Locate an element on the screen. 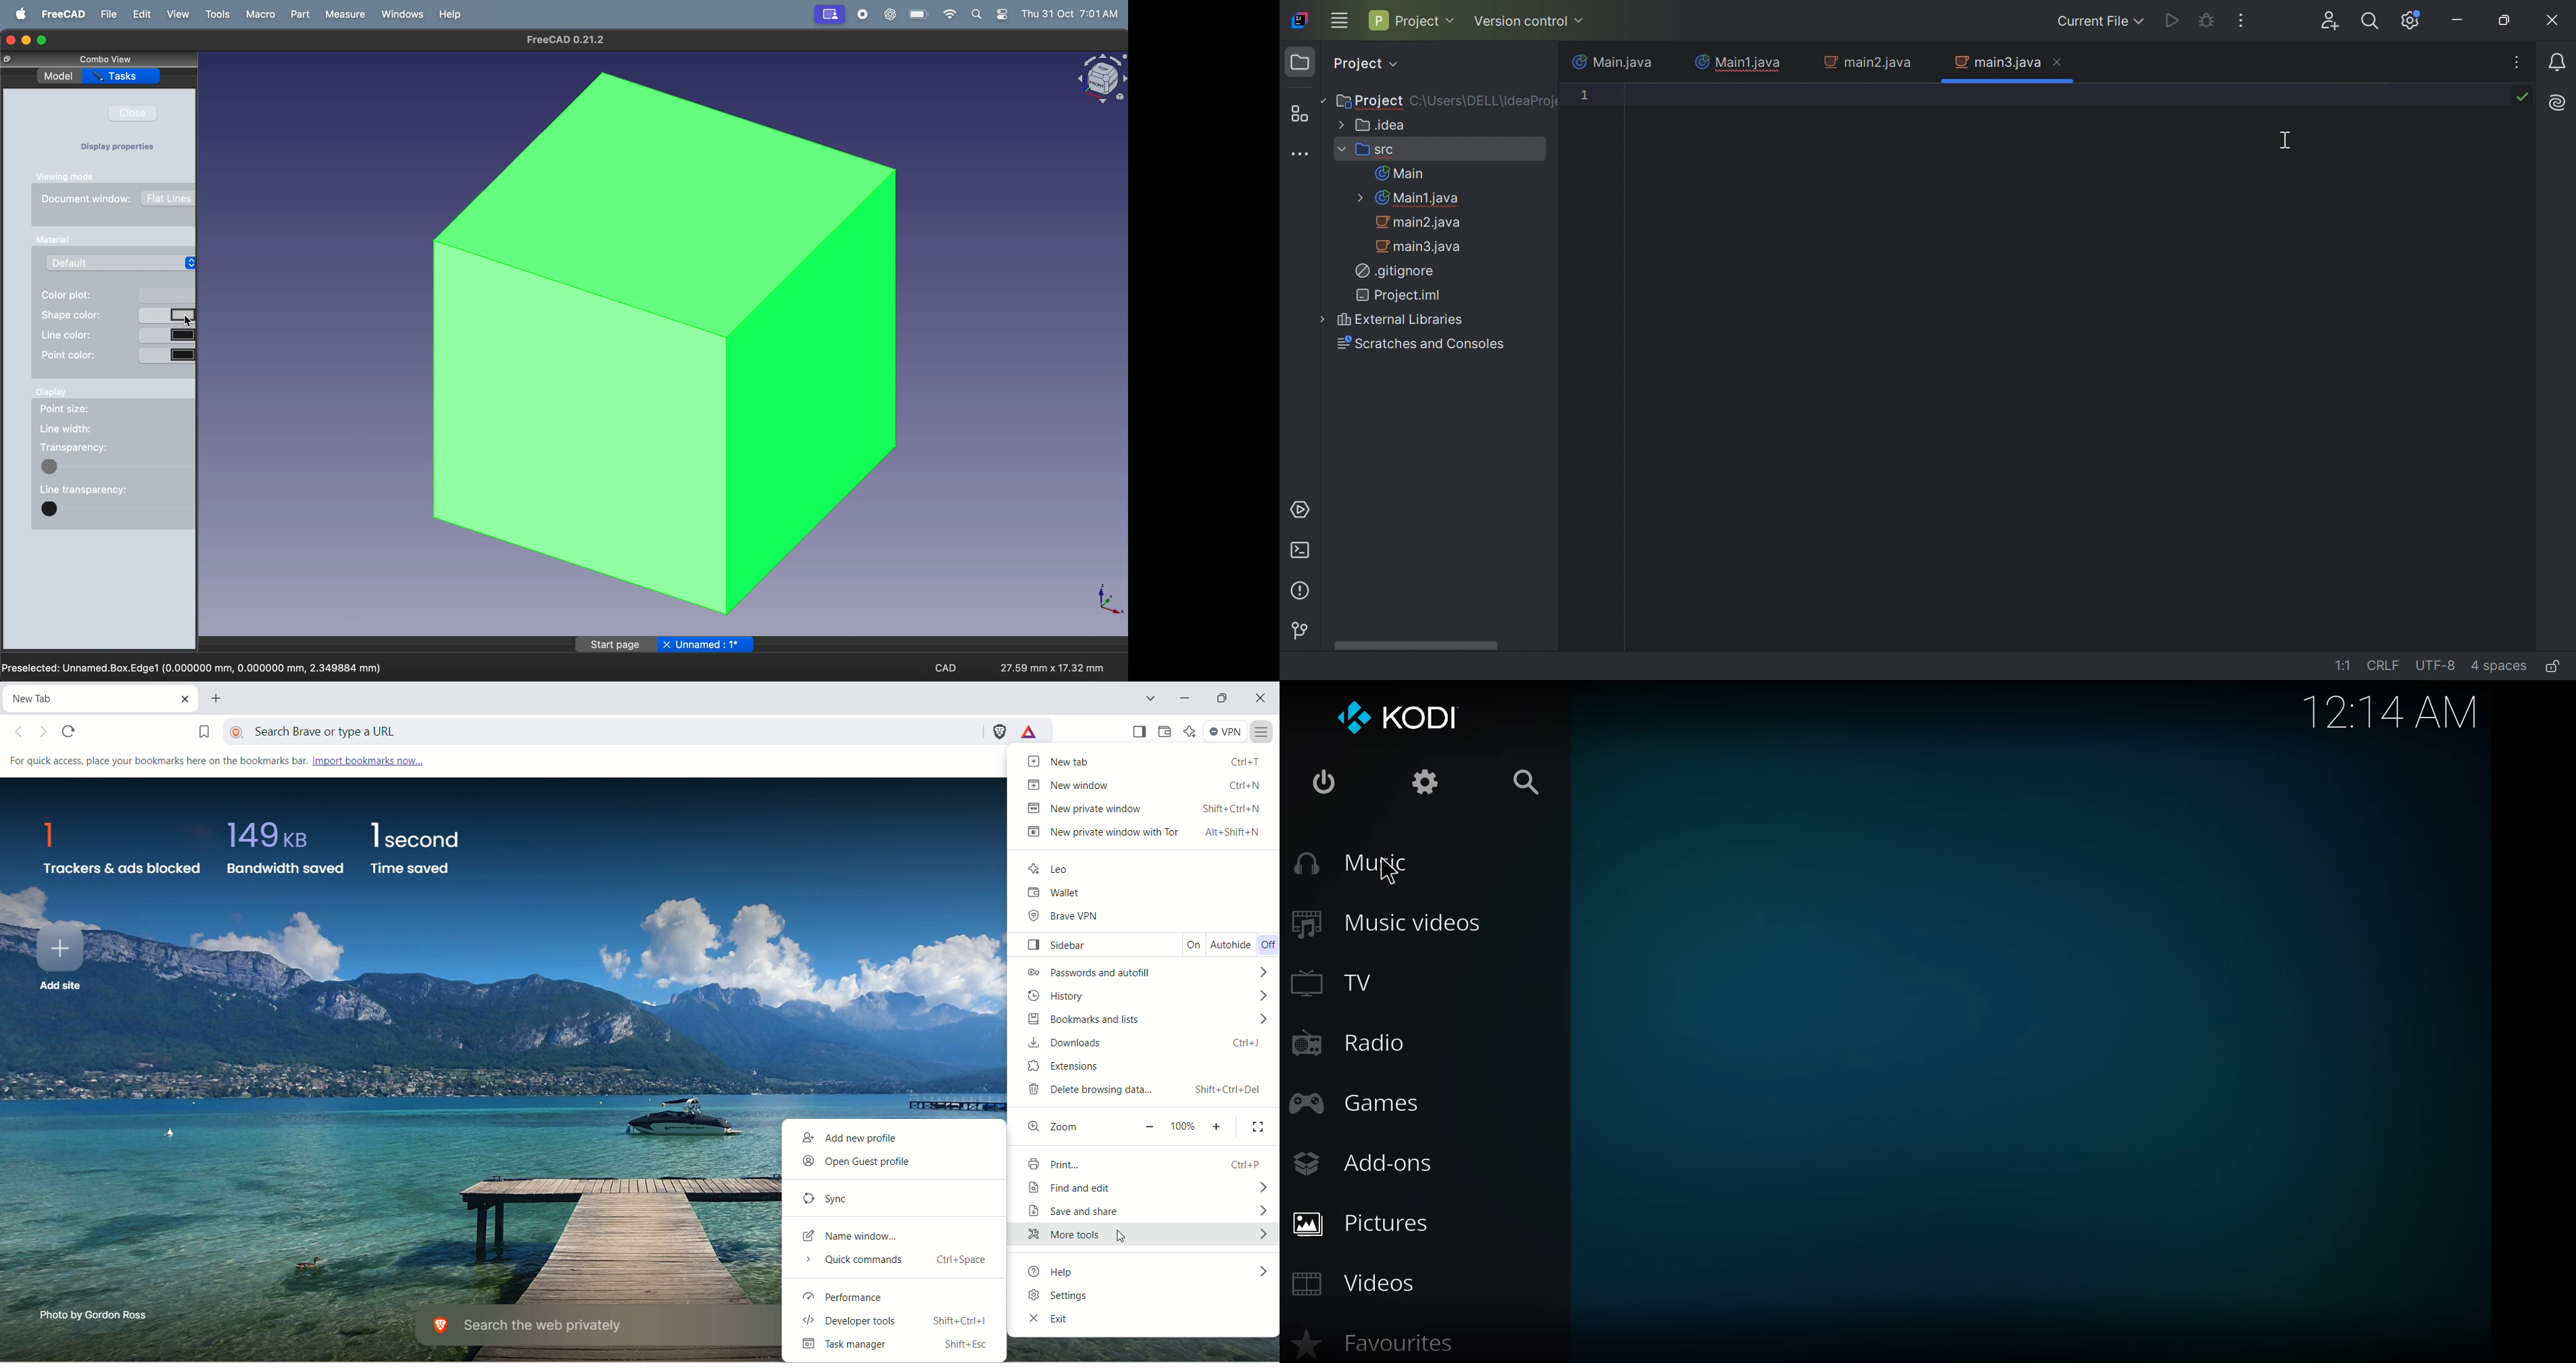  object view is located at coordinates (1099, 80).